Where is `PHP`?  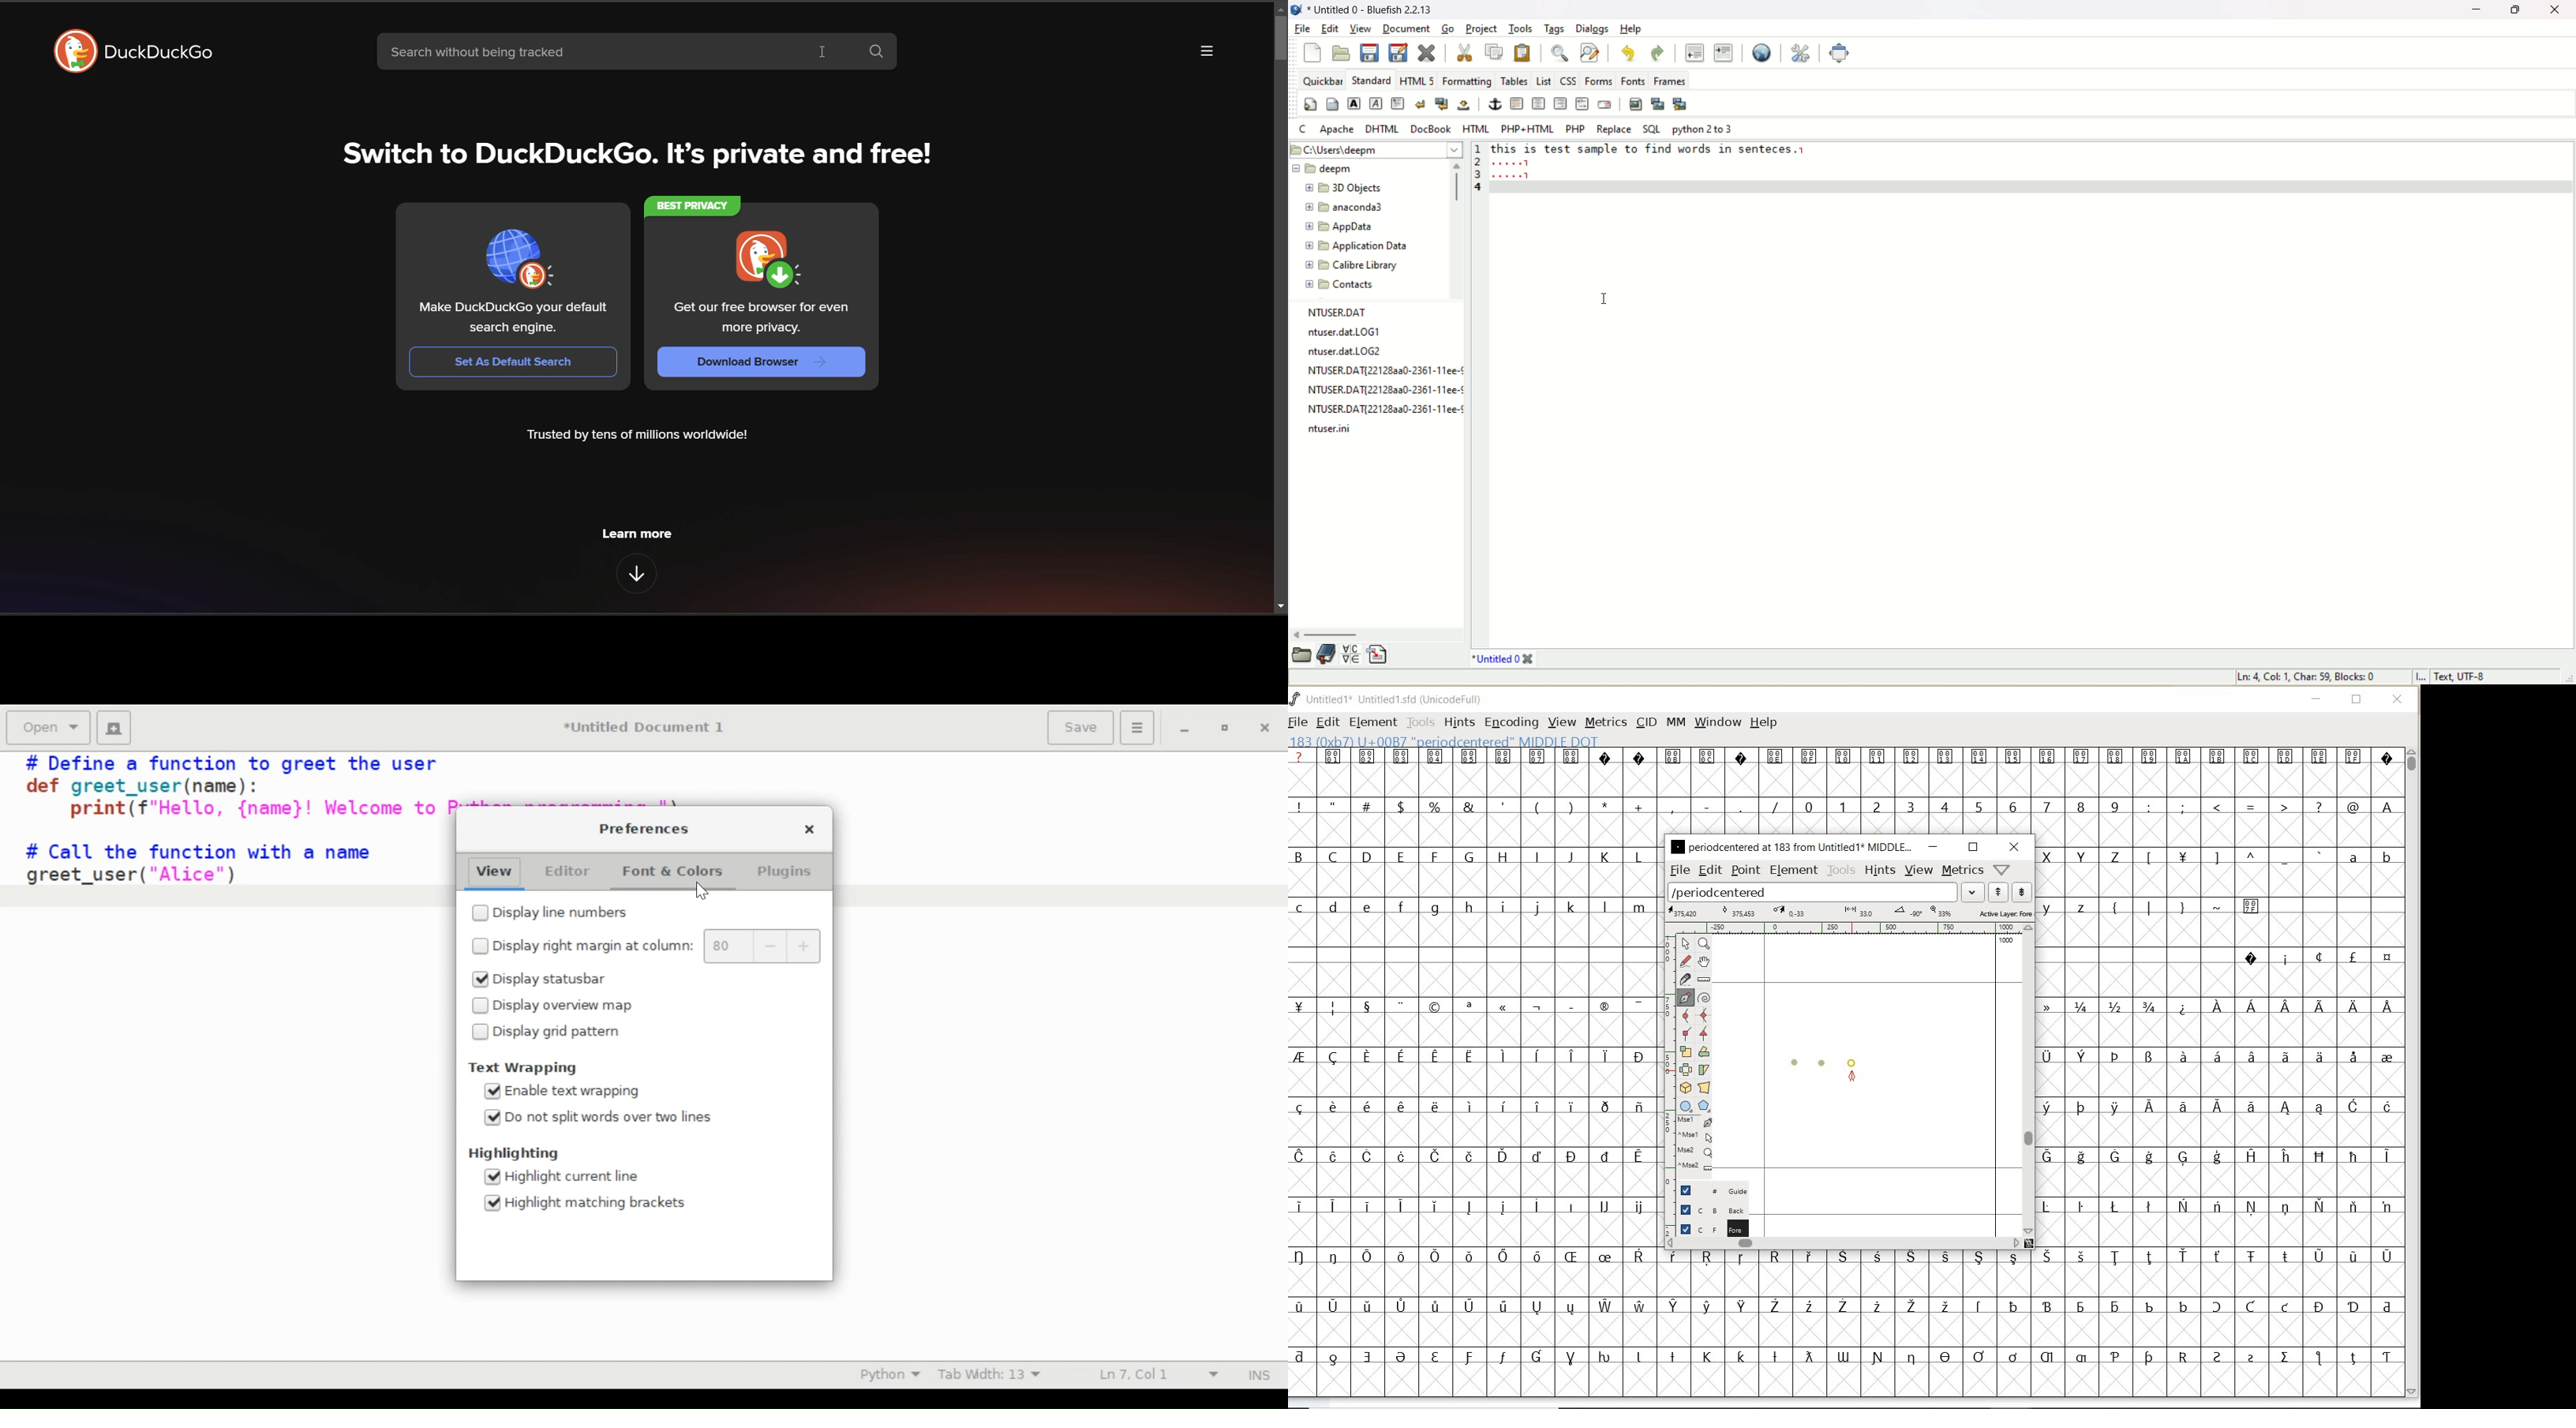 PHP is located at coordinates (1574, 128).